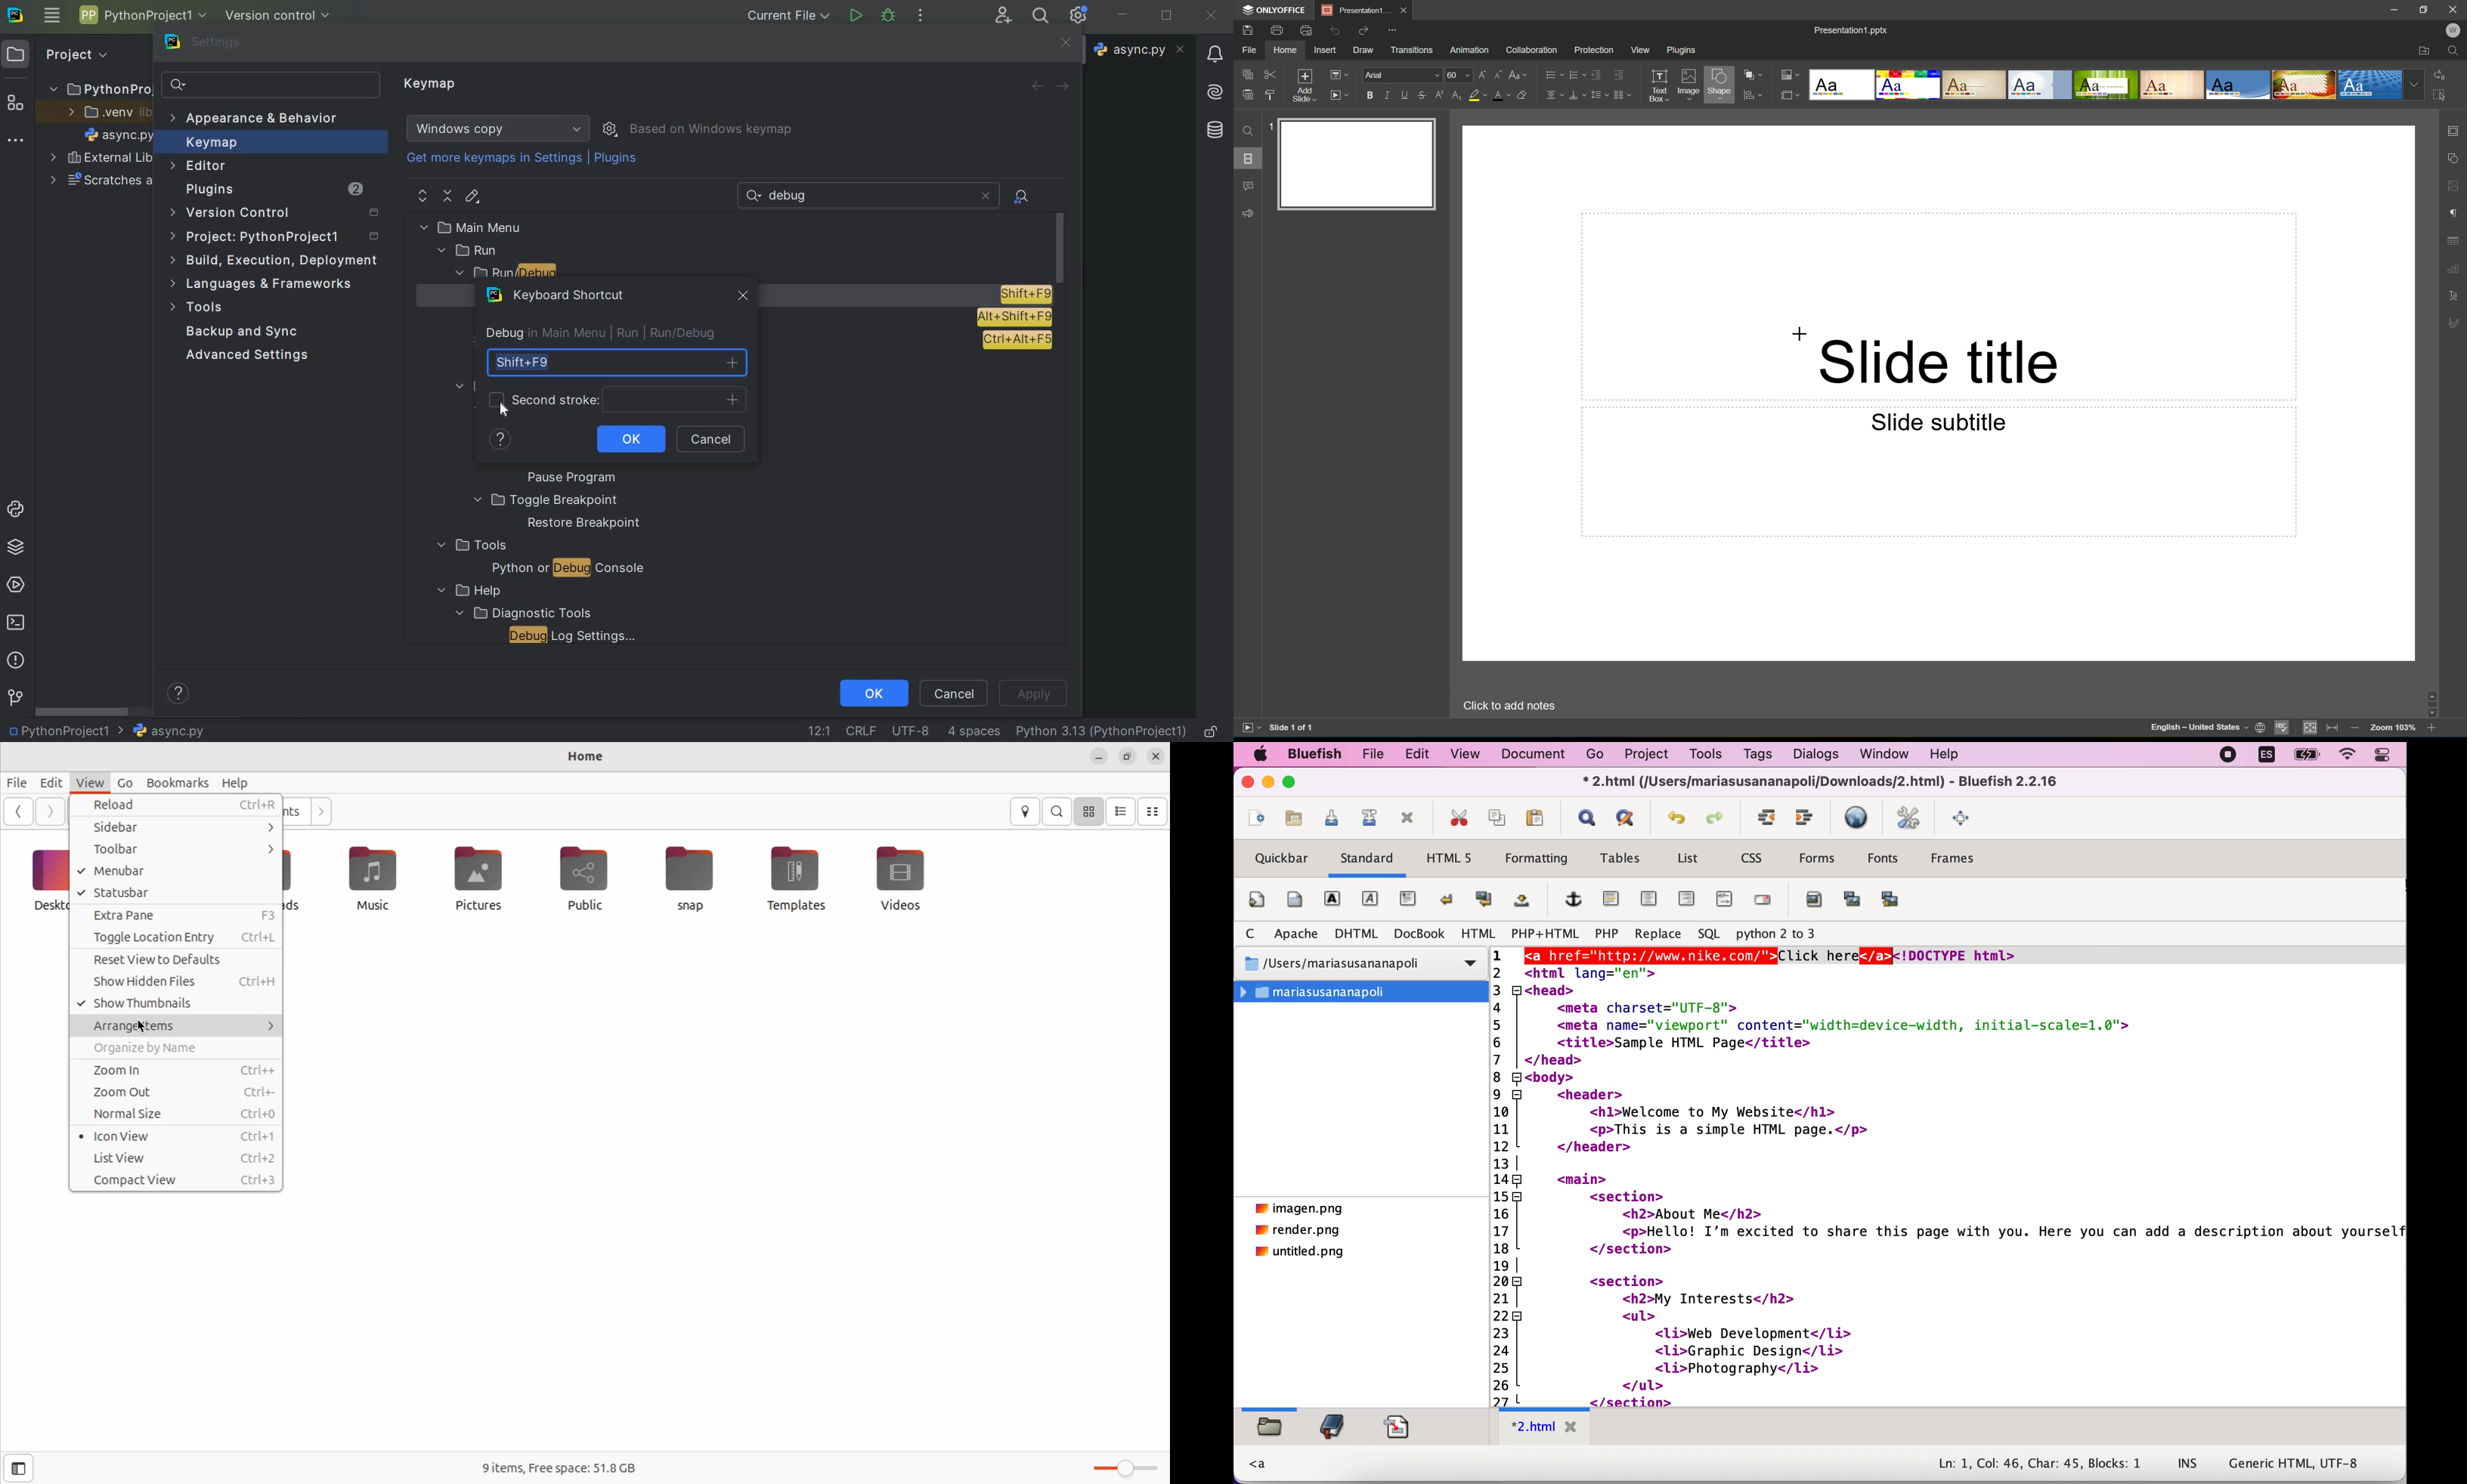  What do you see at coordinates (1404, 94) in the screenshot?
I see `Underline` at bounding box center [1404, 94].